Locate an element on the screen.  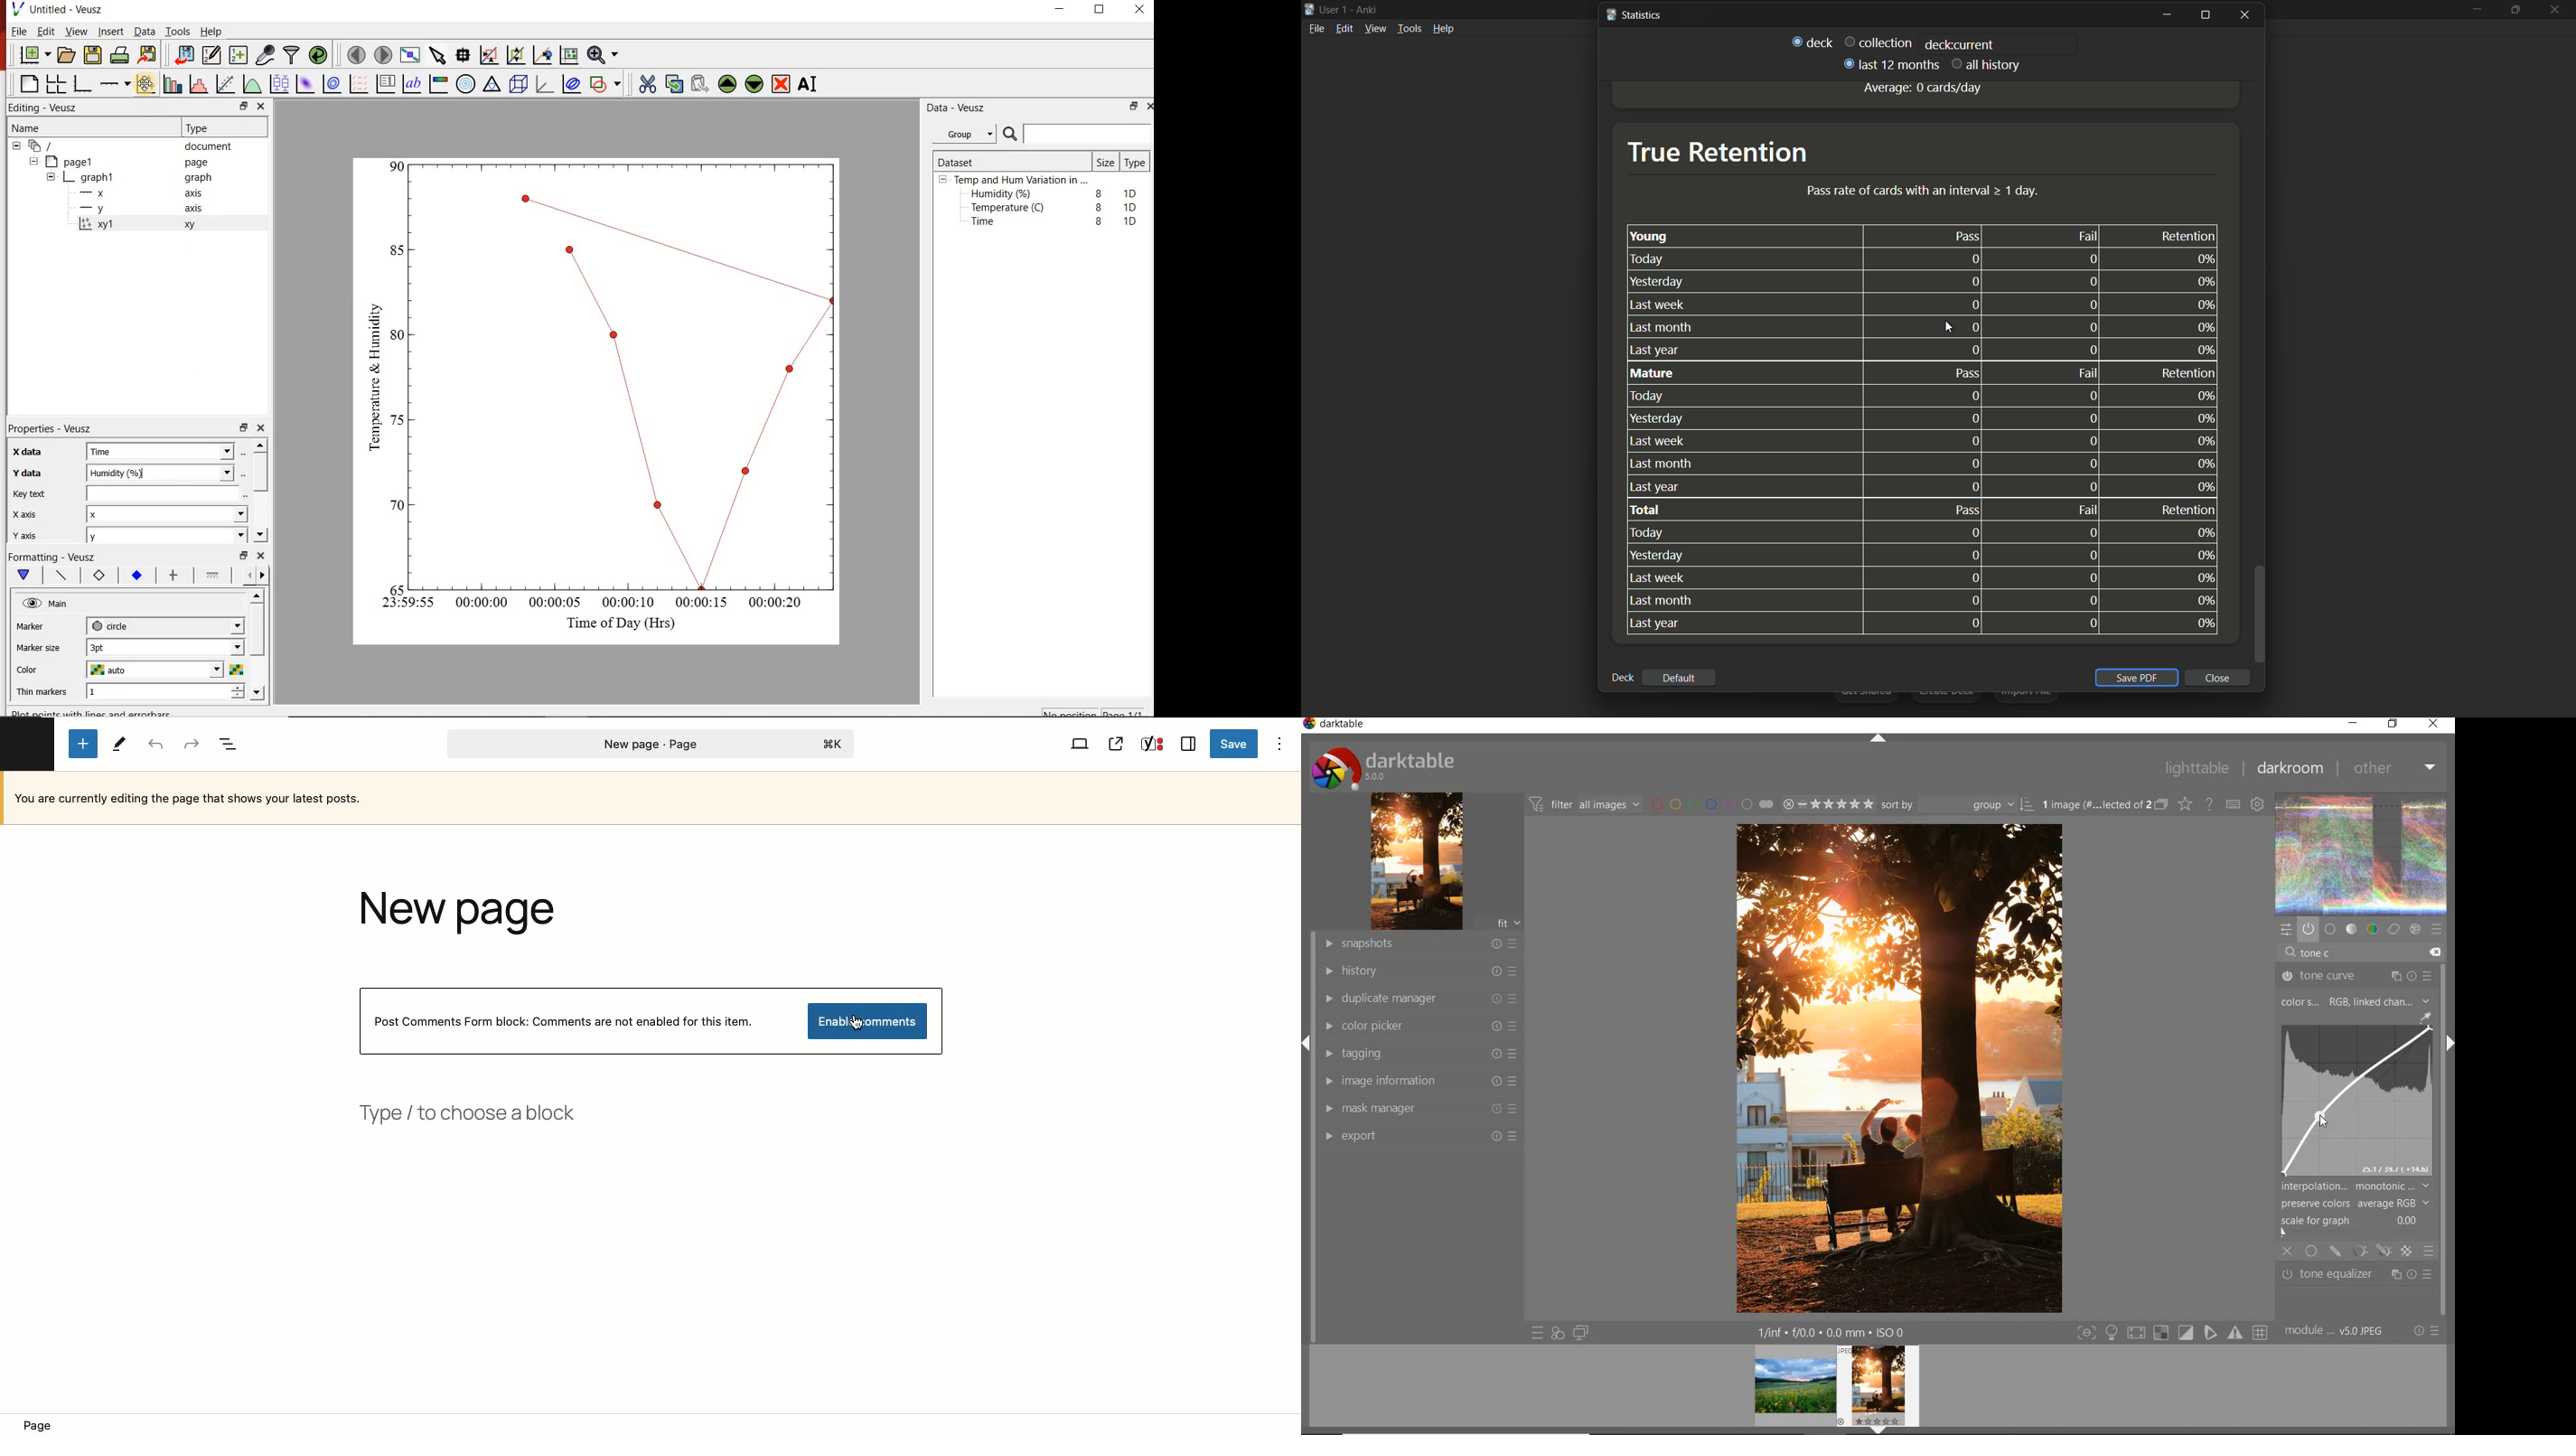
deck is located at coordinates (1813, 42).